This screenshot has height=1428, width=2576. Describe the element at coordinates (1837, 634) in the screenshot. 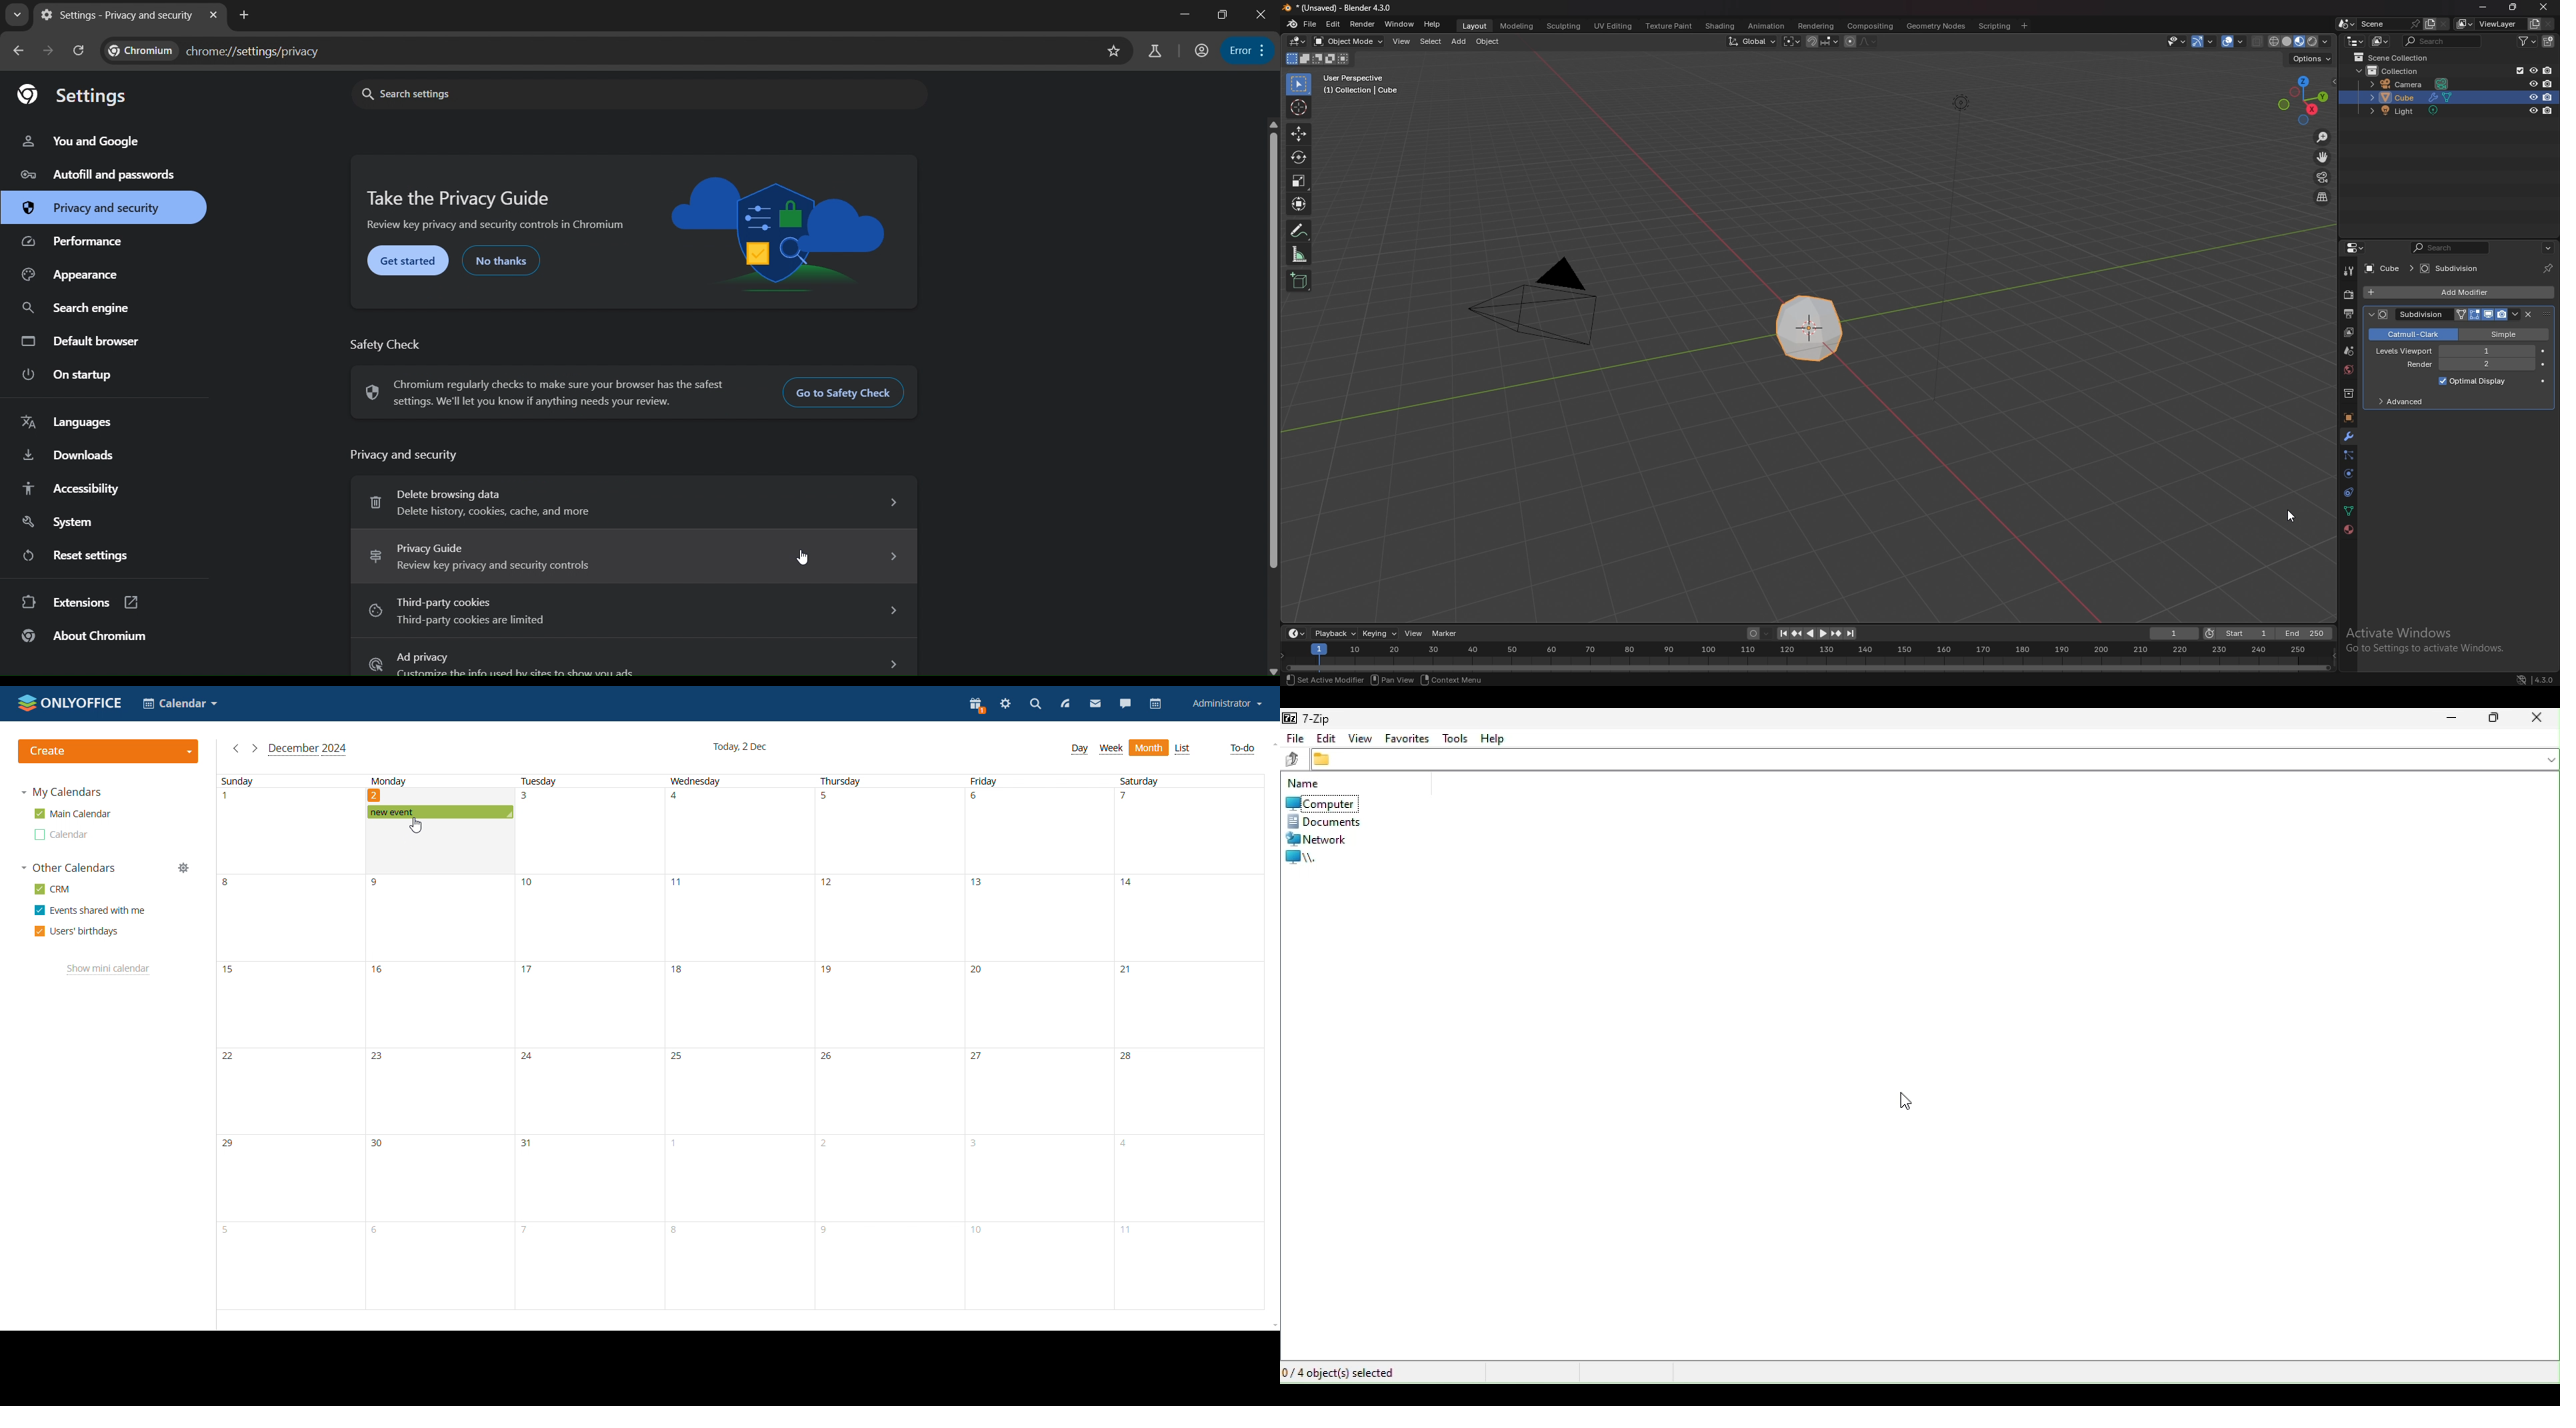

I see `jump to keyframe` at that location.